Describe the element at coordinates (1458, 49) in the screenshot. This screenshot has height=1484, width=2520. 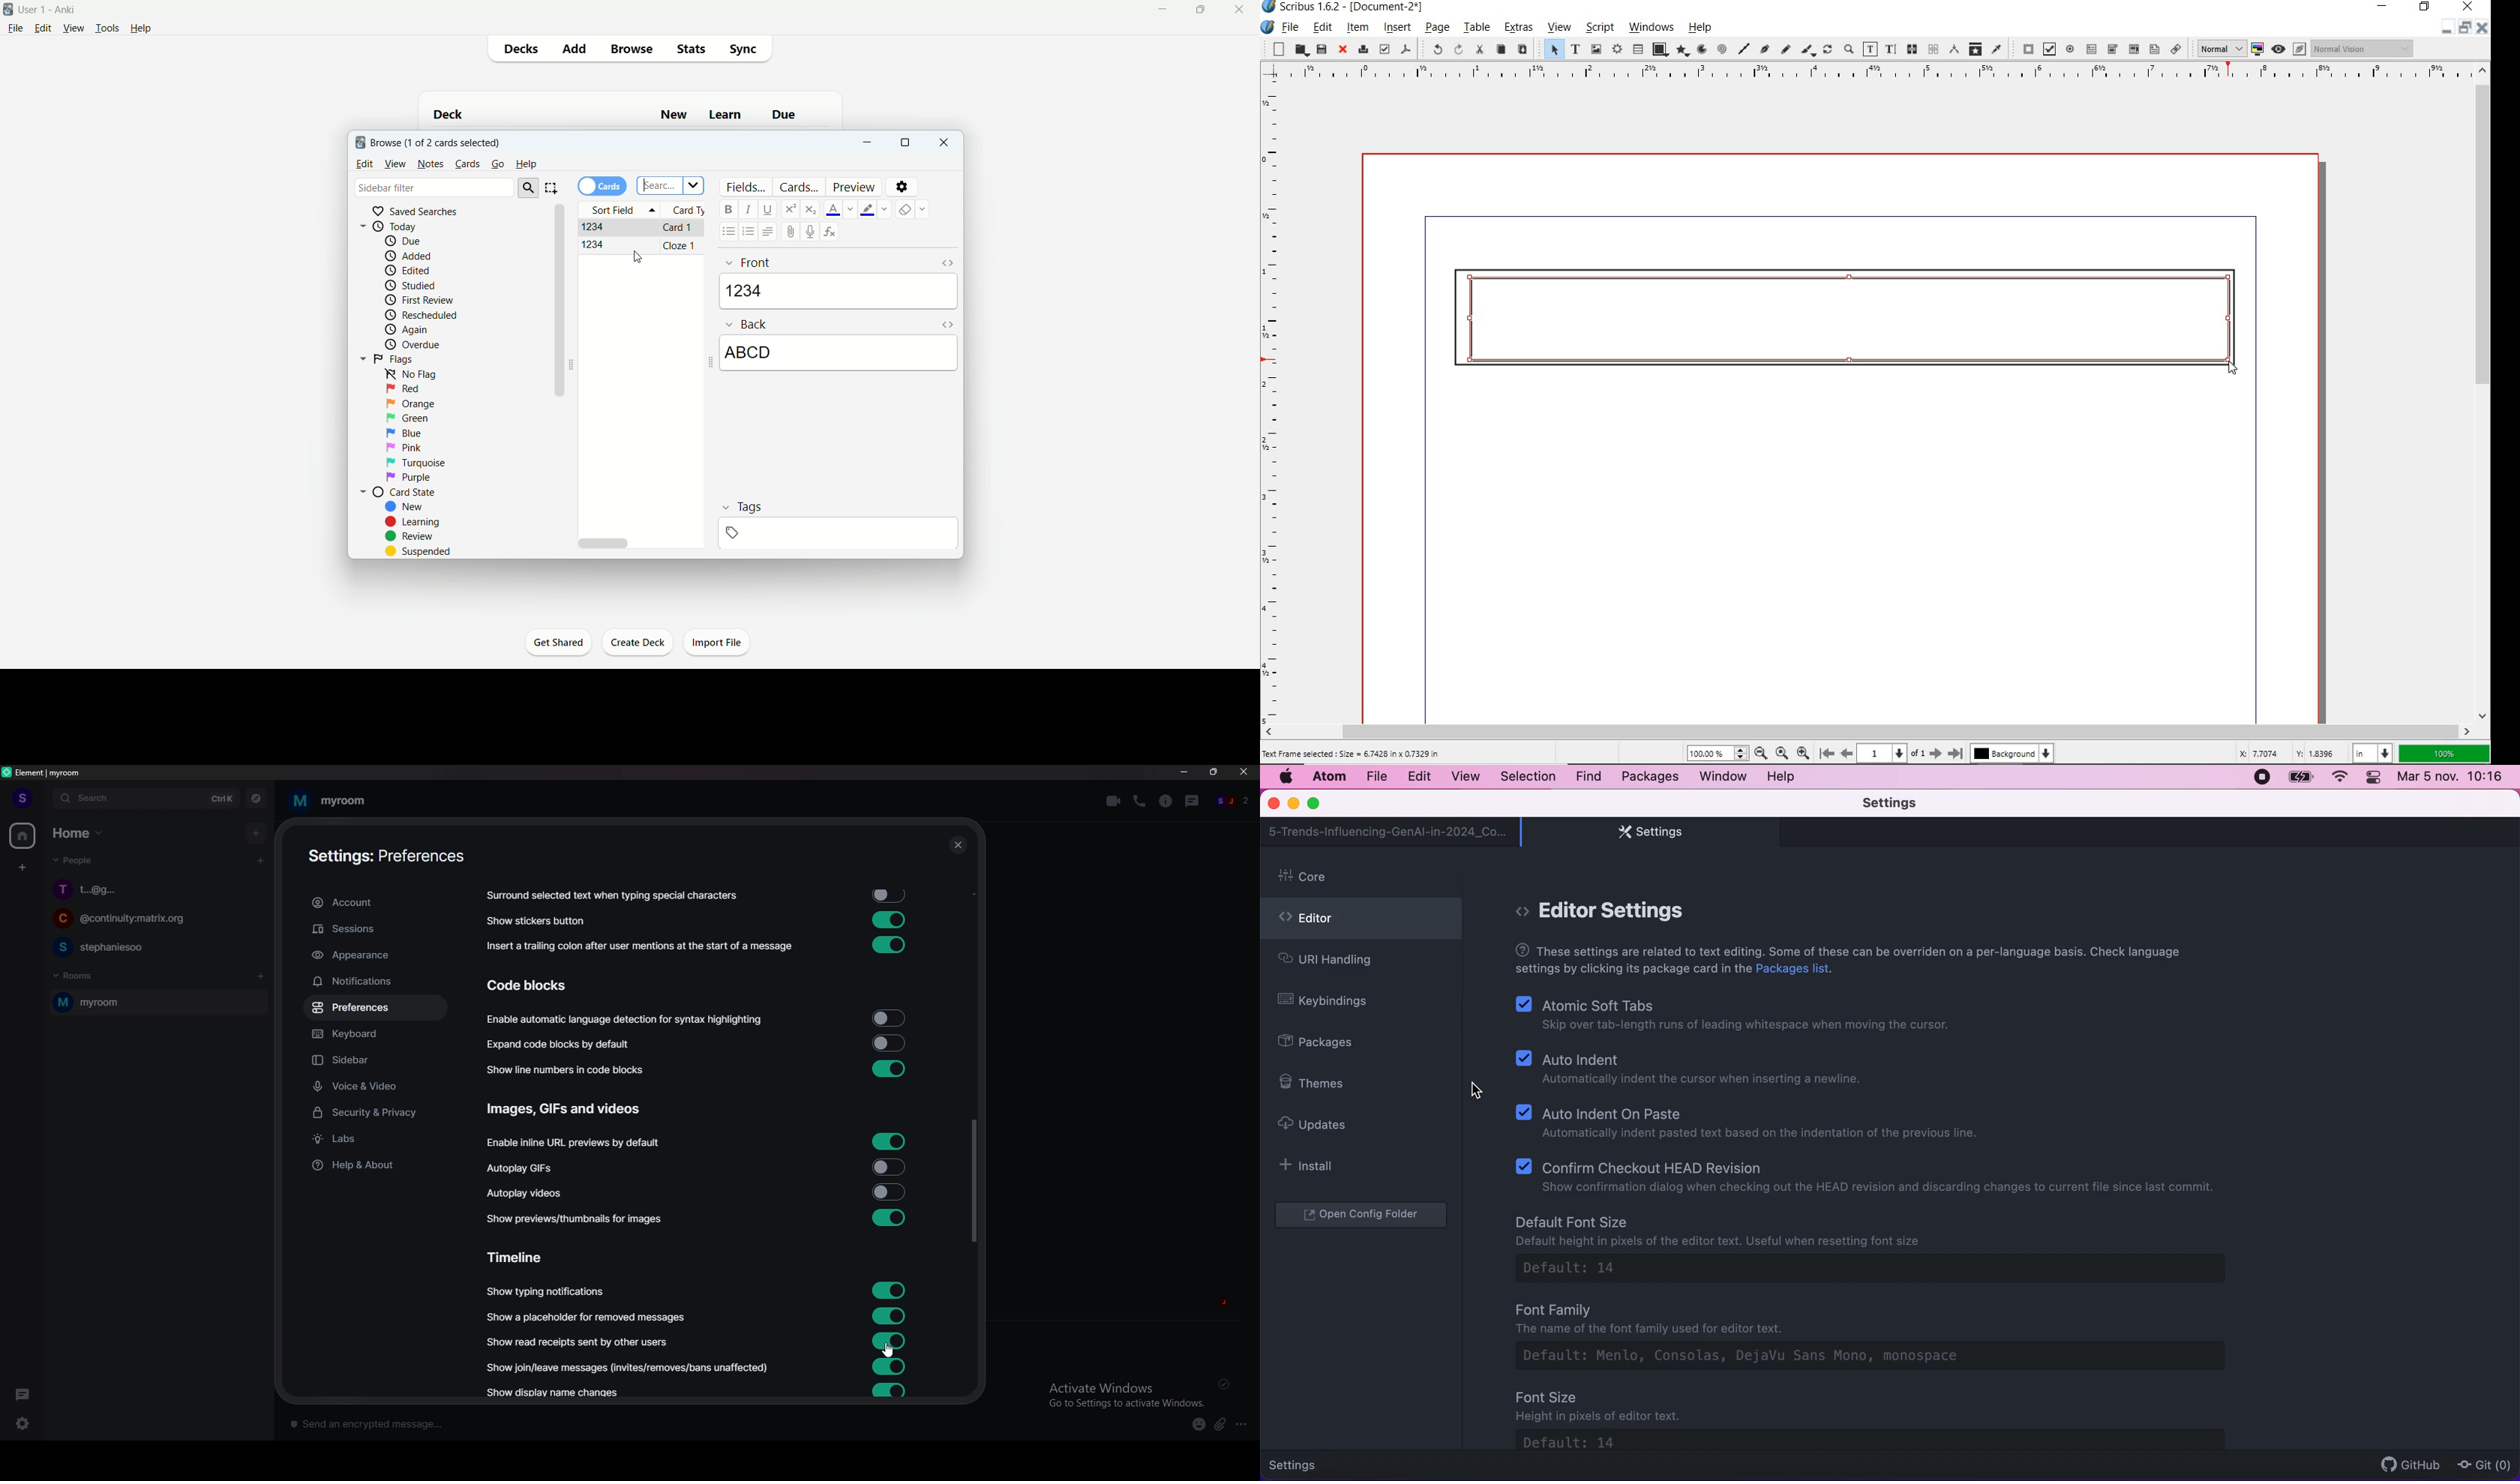
I see `redo` at that location.